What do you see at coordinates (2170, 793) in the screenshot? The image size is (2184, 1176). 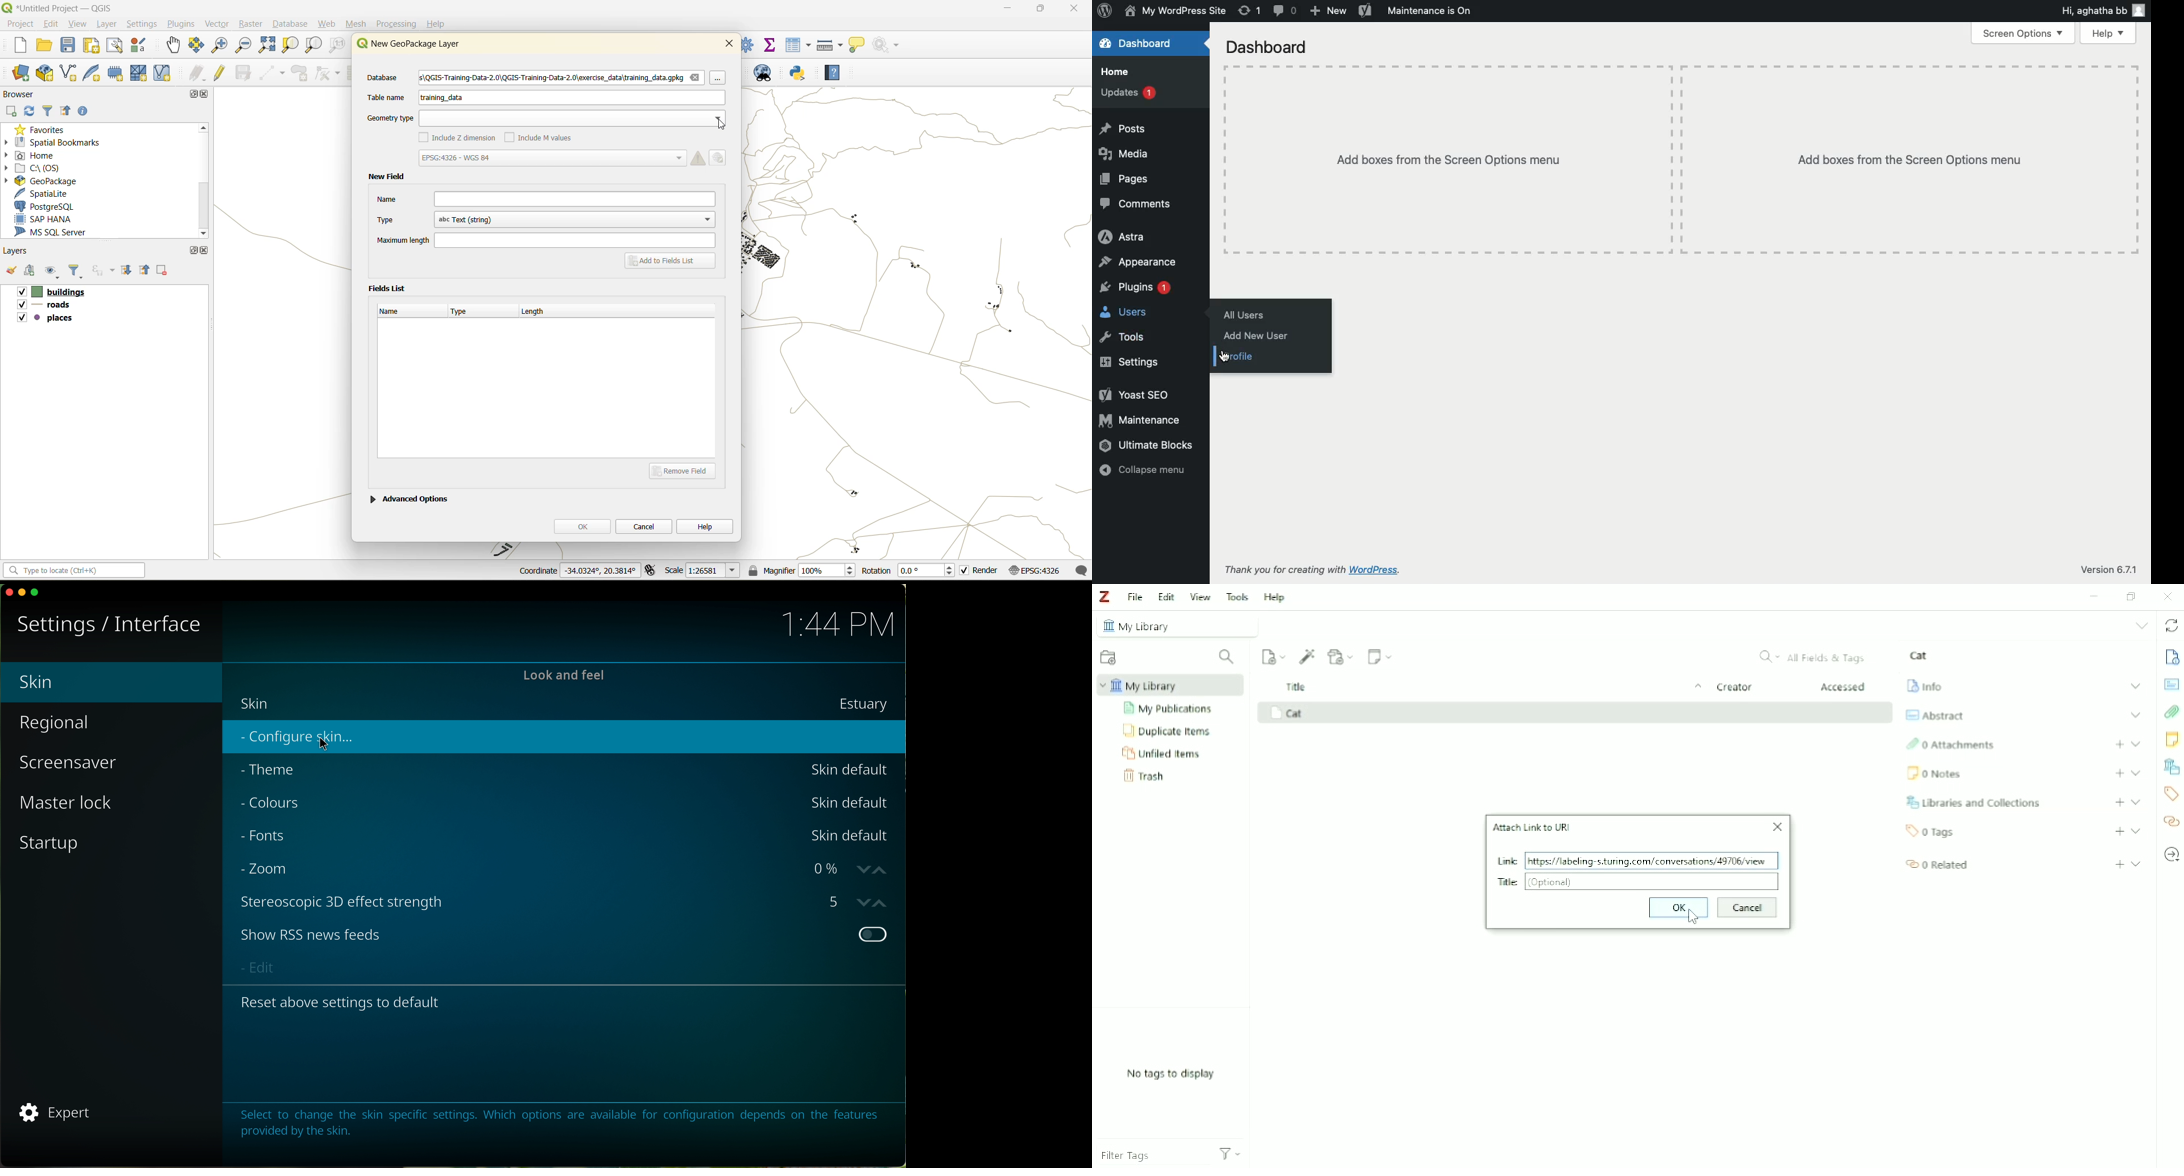 I see `Tags` at bounding box center [2170, 793].